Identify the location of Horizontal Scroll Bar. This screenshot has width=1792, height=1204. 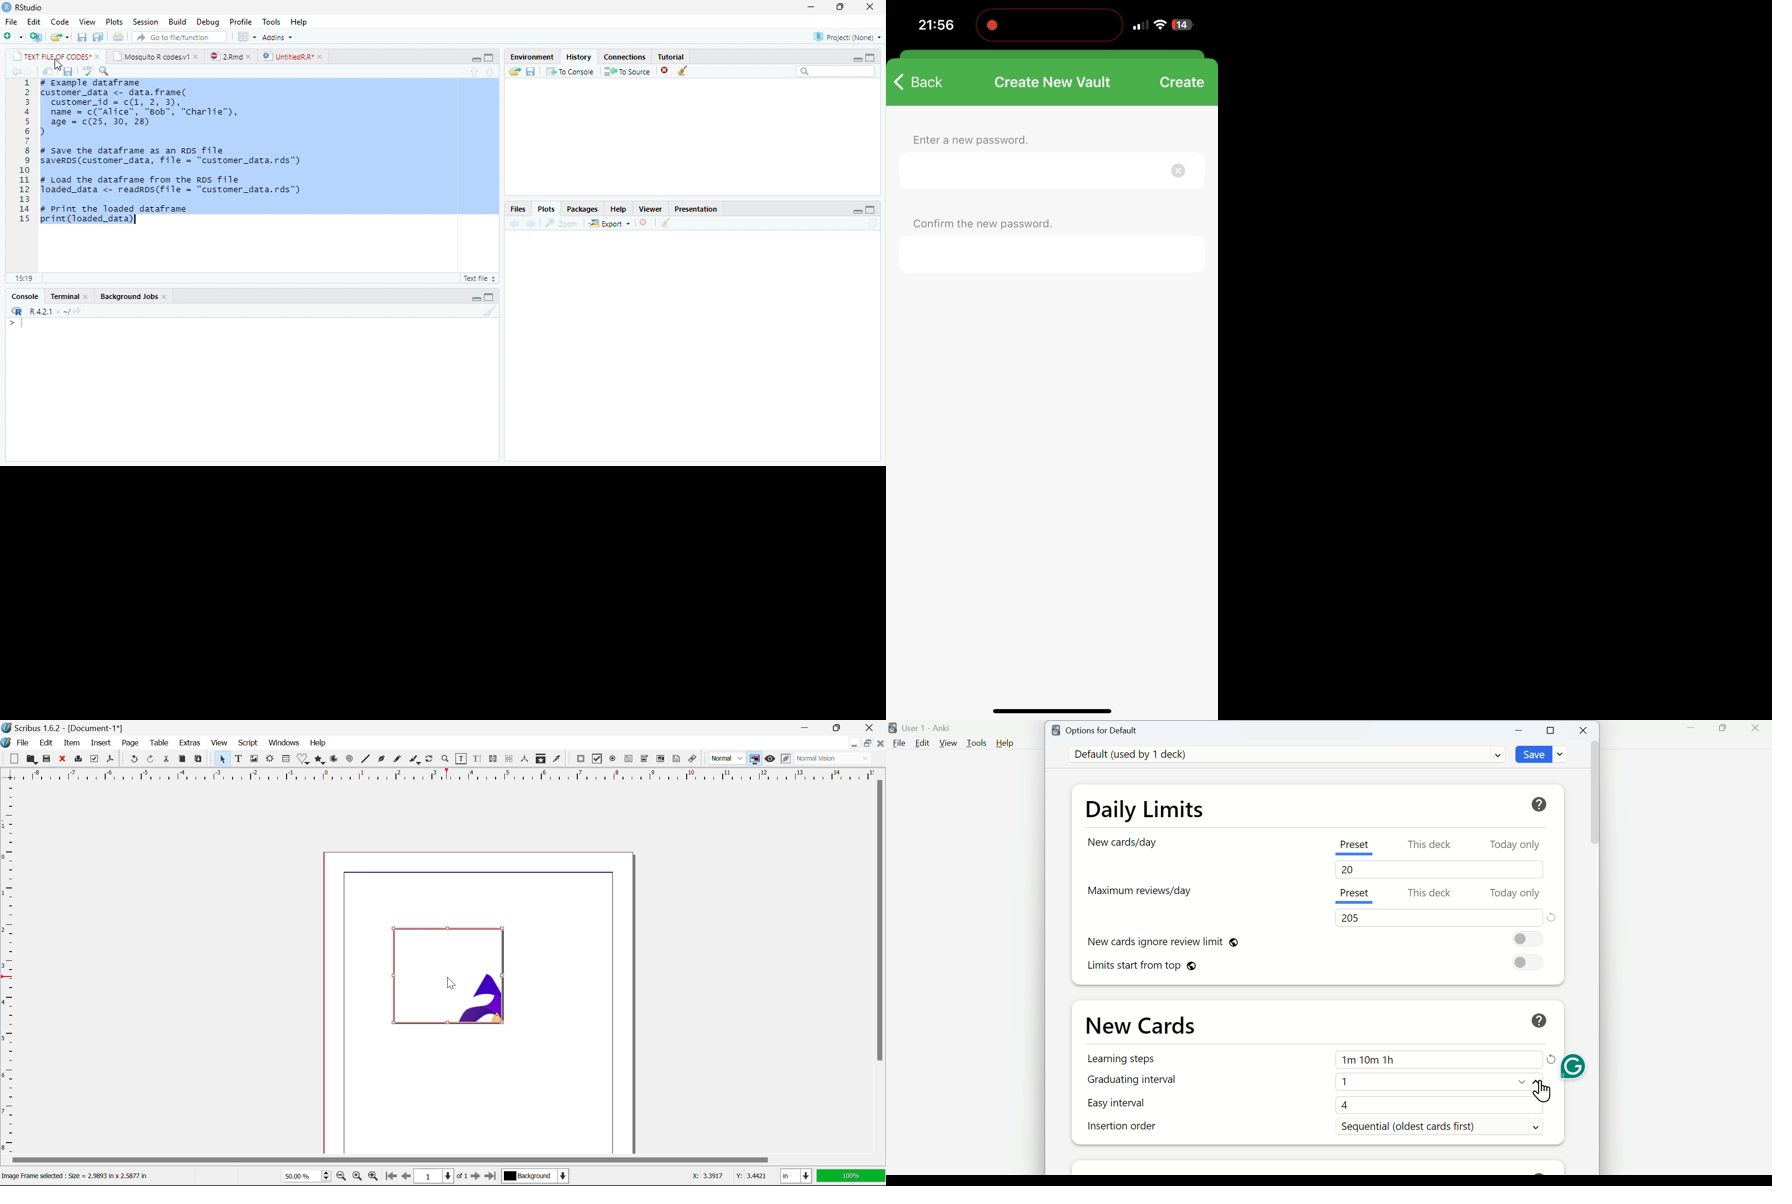
(441, 1161).